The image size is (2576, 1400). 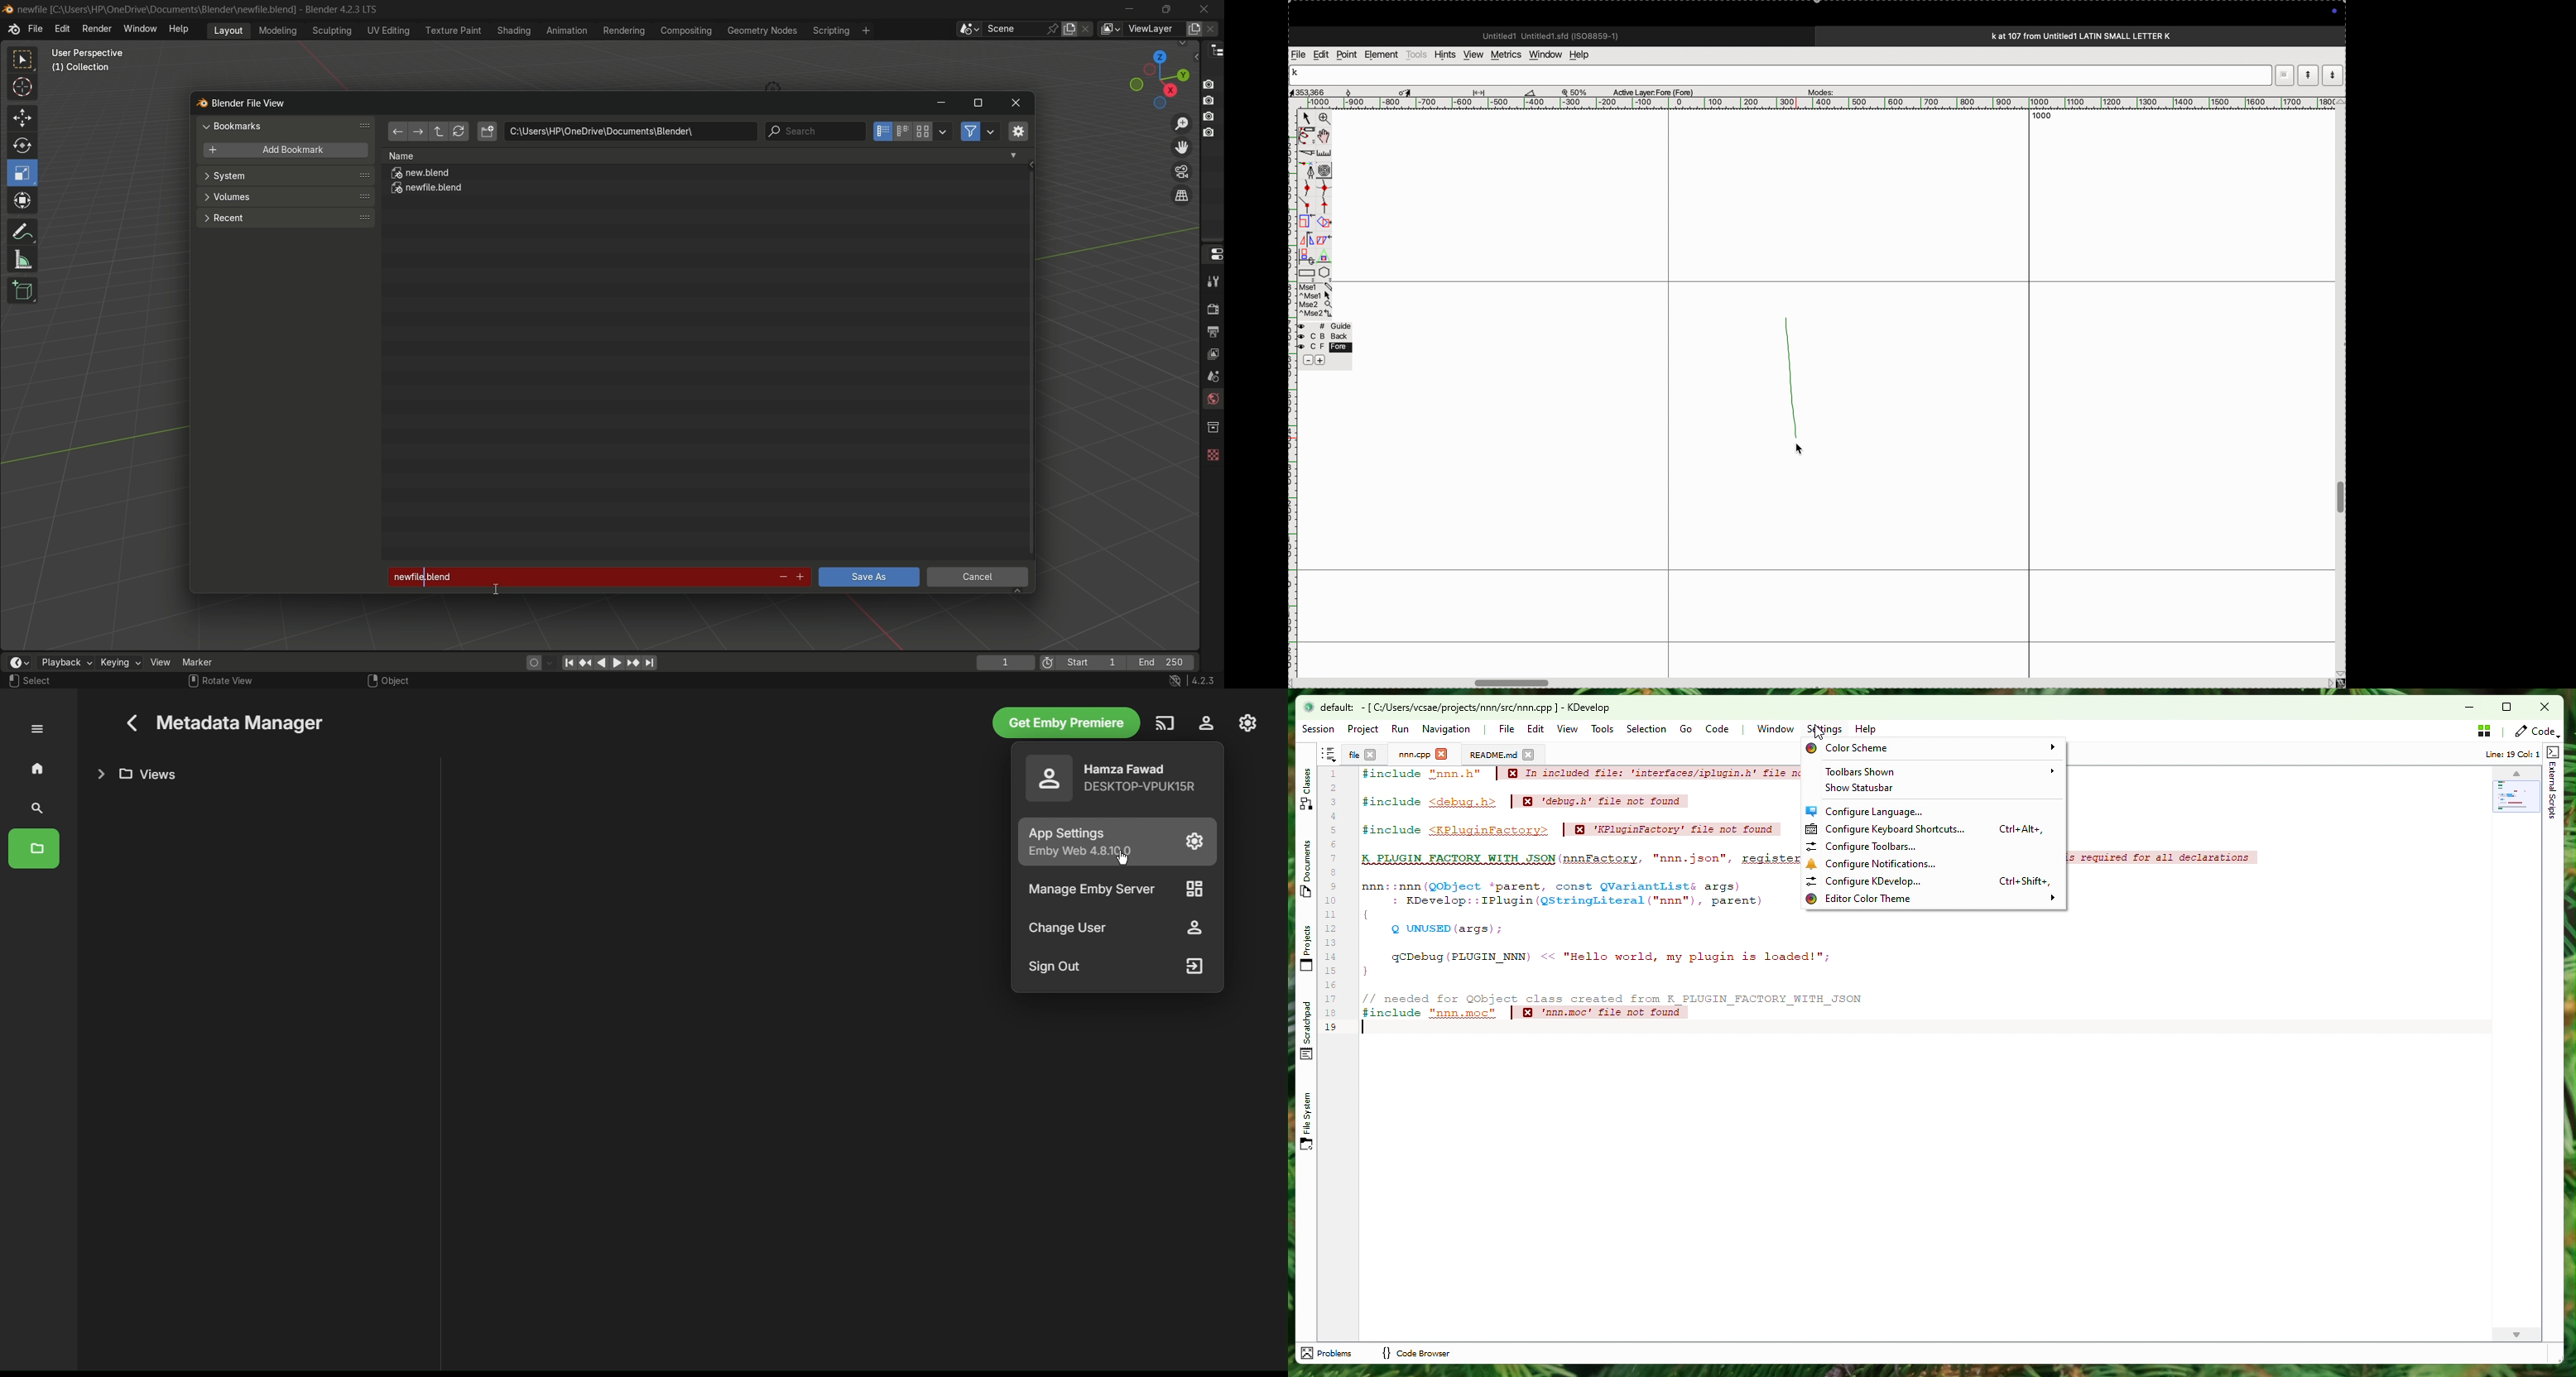 What do you see at coordinates (207, 661) in the screenshot?
I see `marker` at bounding box center [207, 661].